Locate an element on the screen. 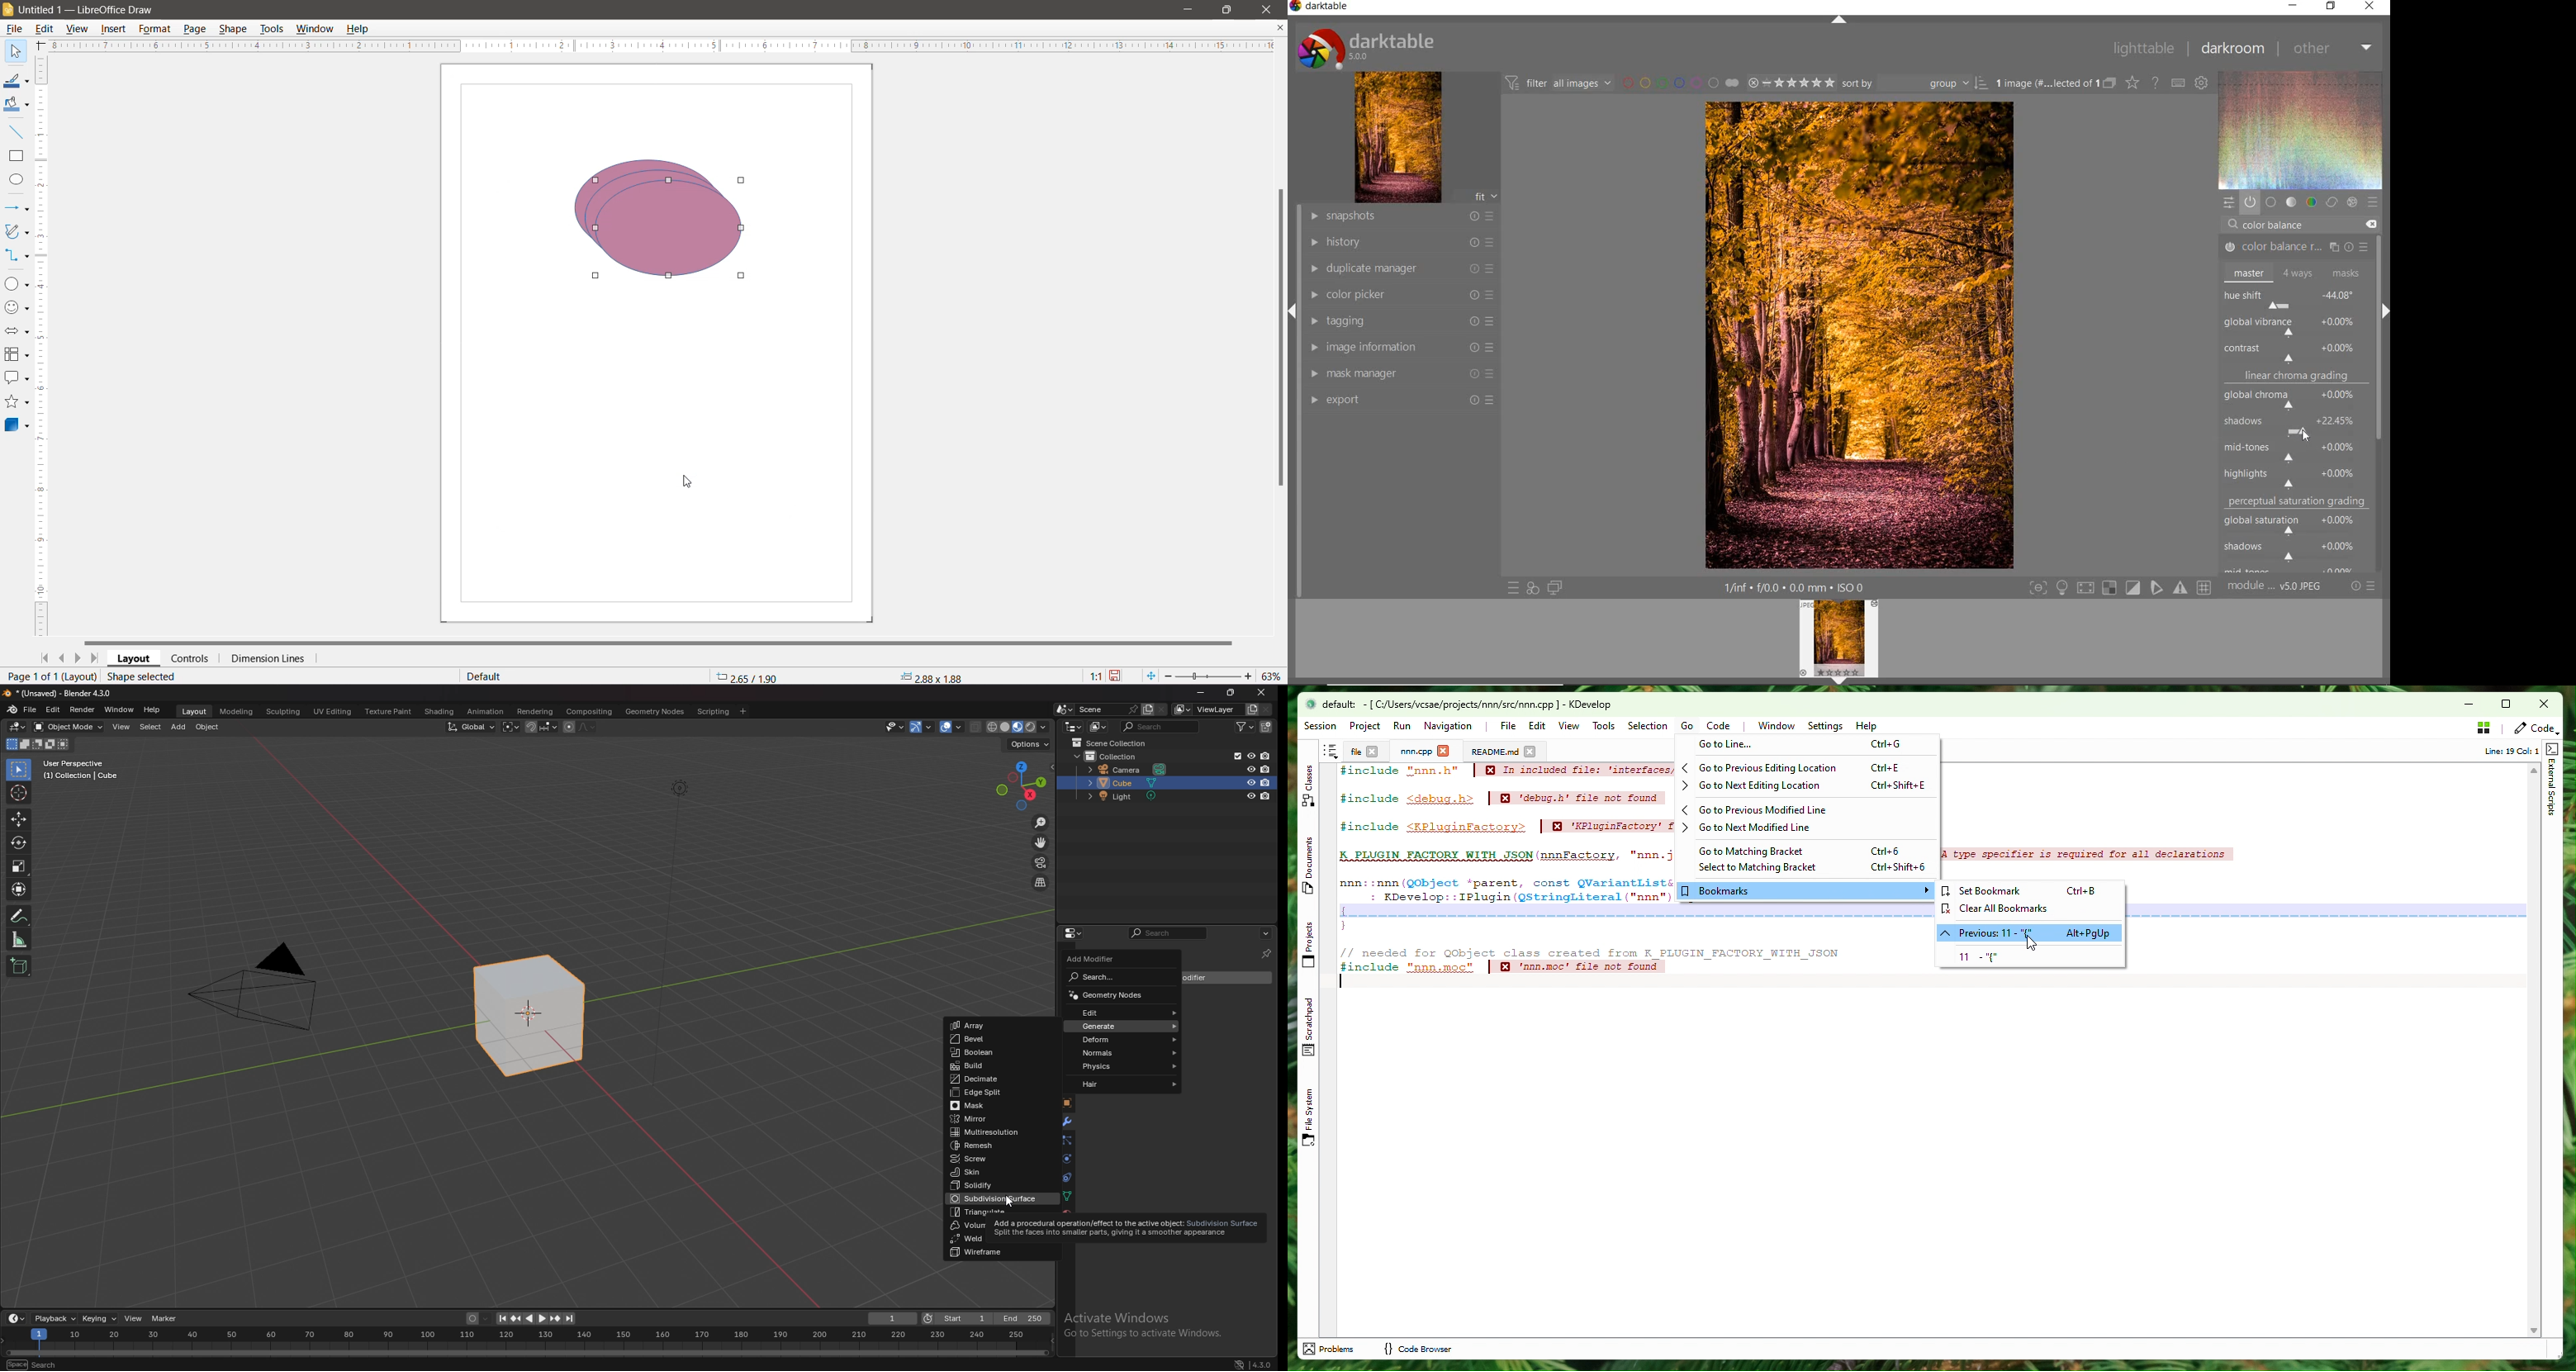  expand/collapse is located at coordinates (1837, 20).